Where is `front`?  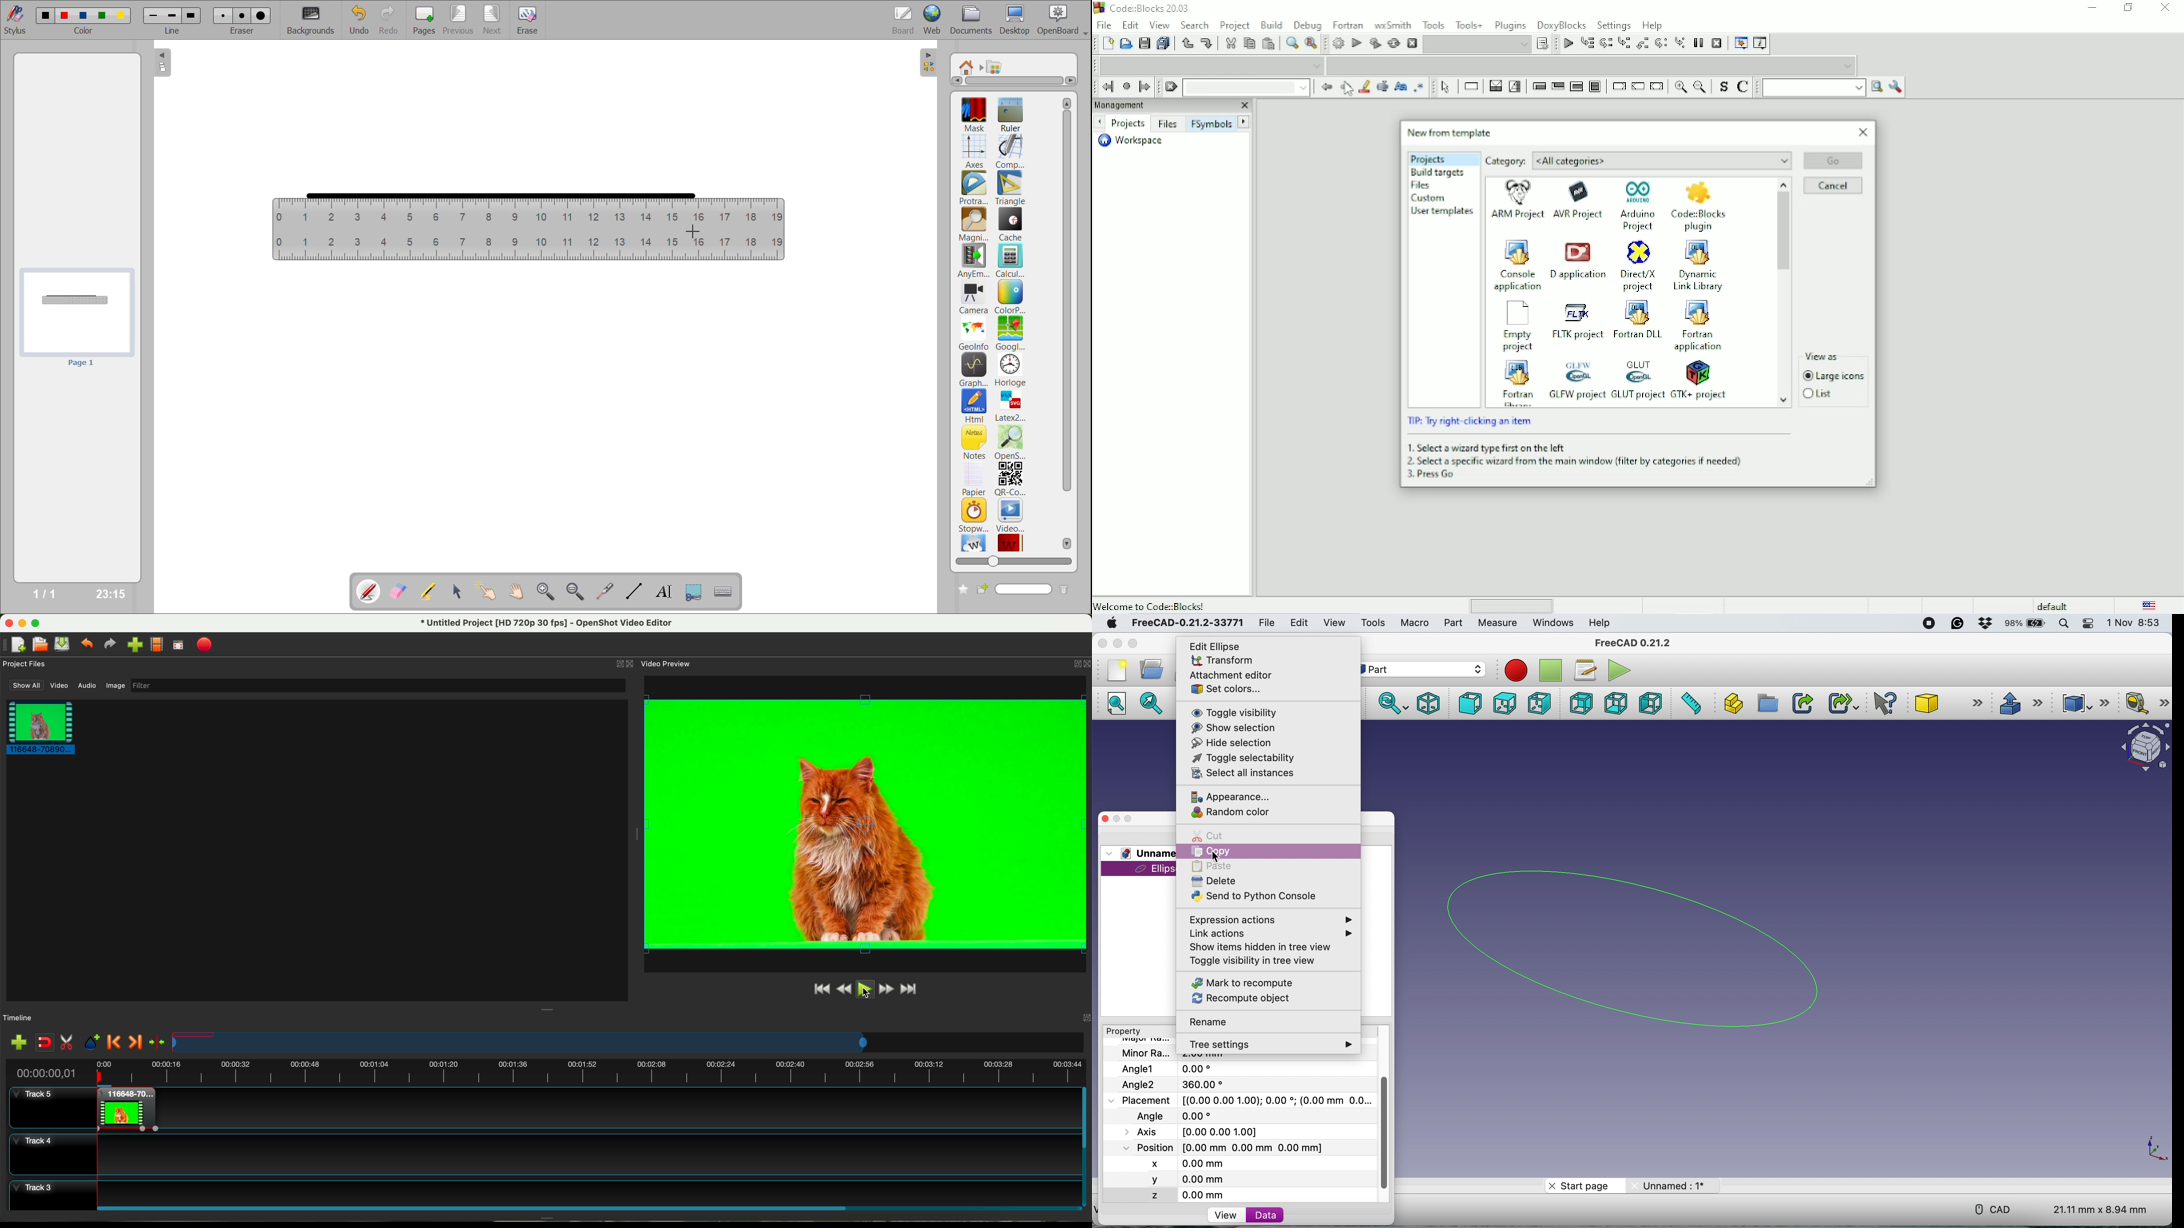 front is located at coordinates (1472, 704).